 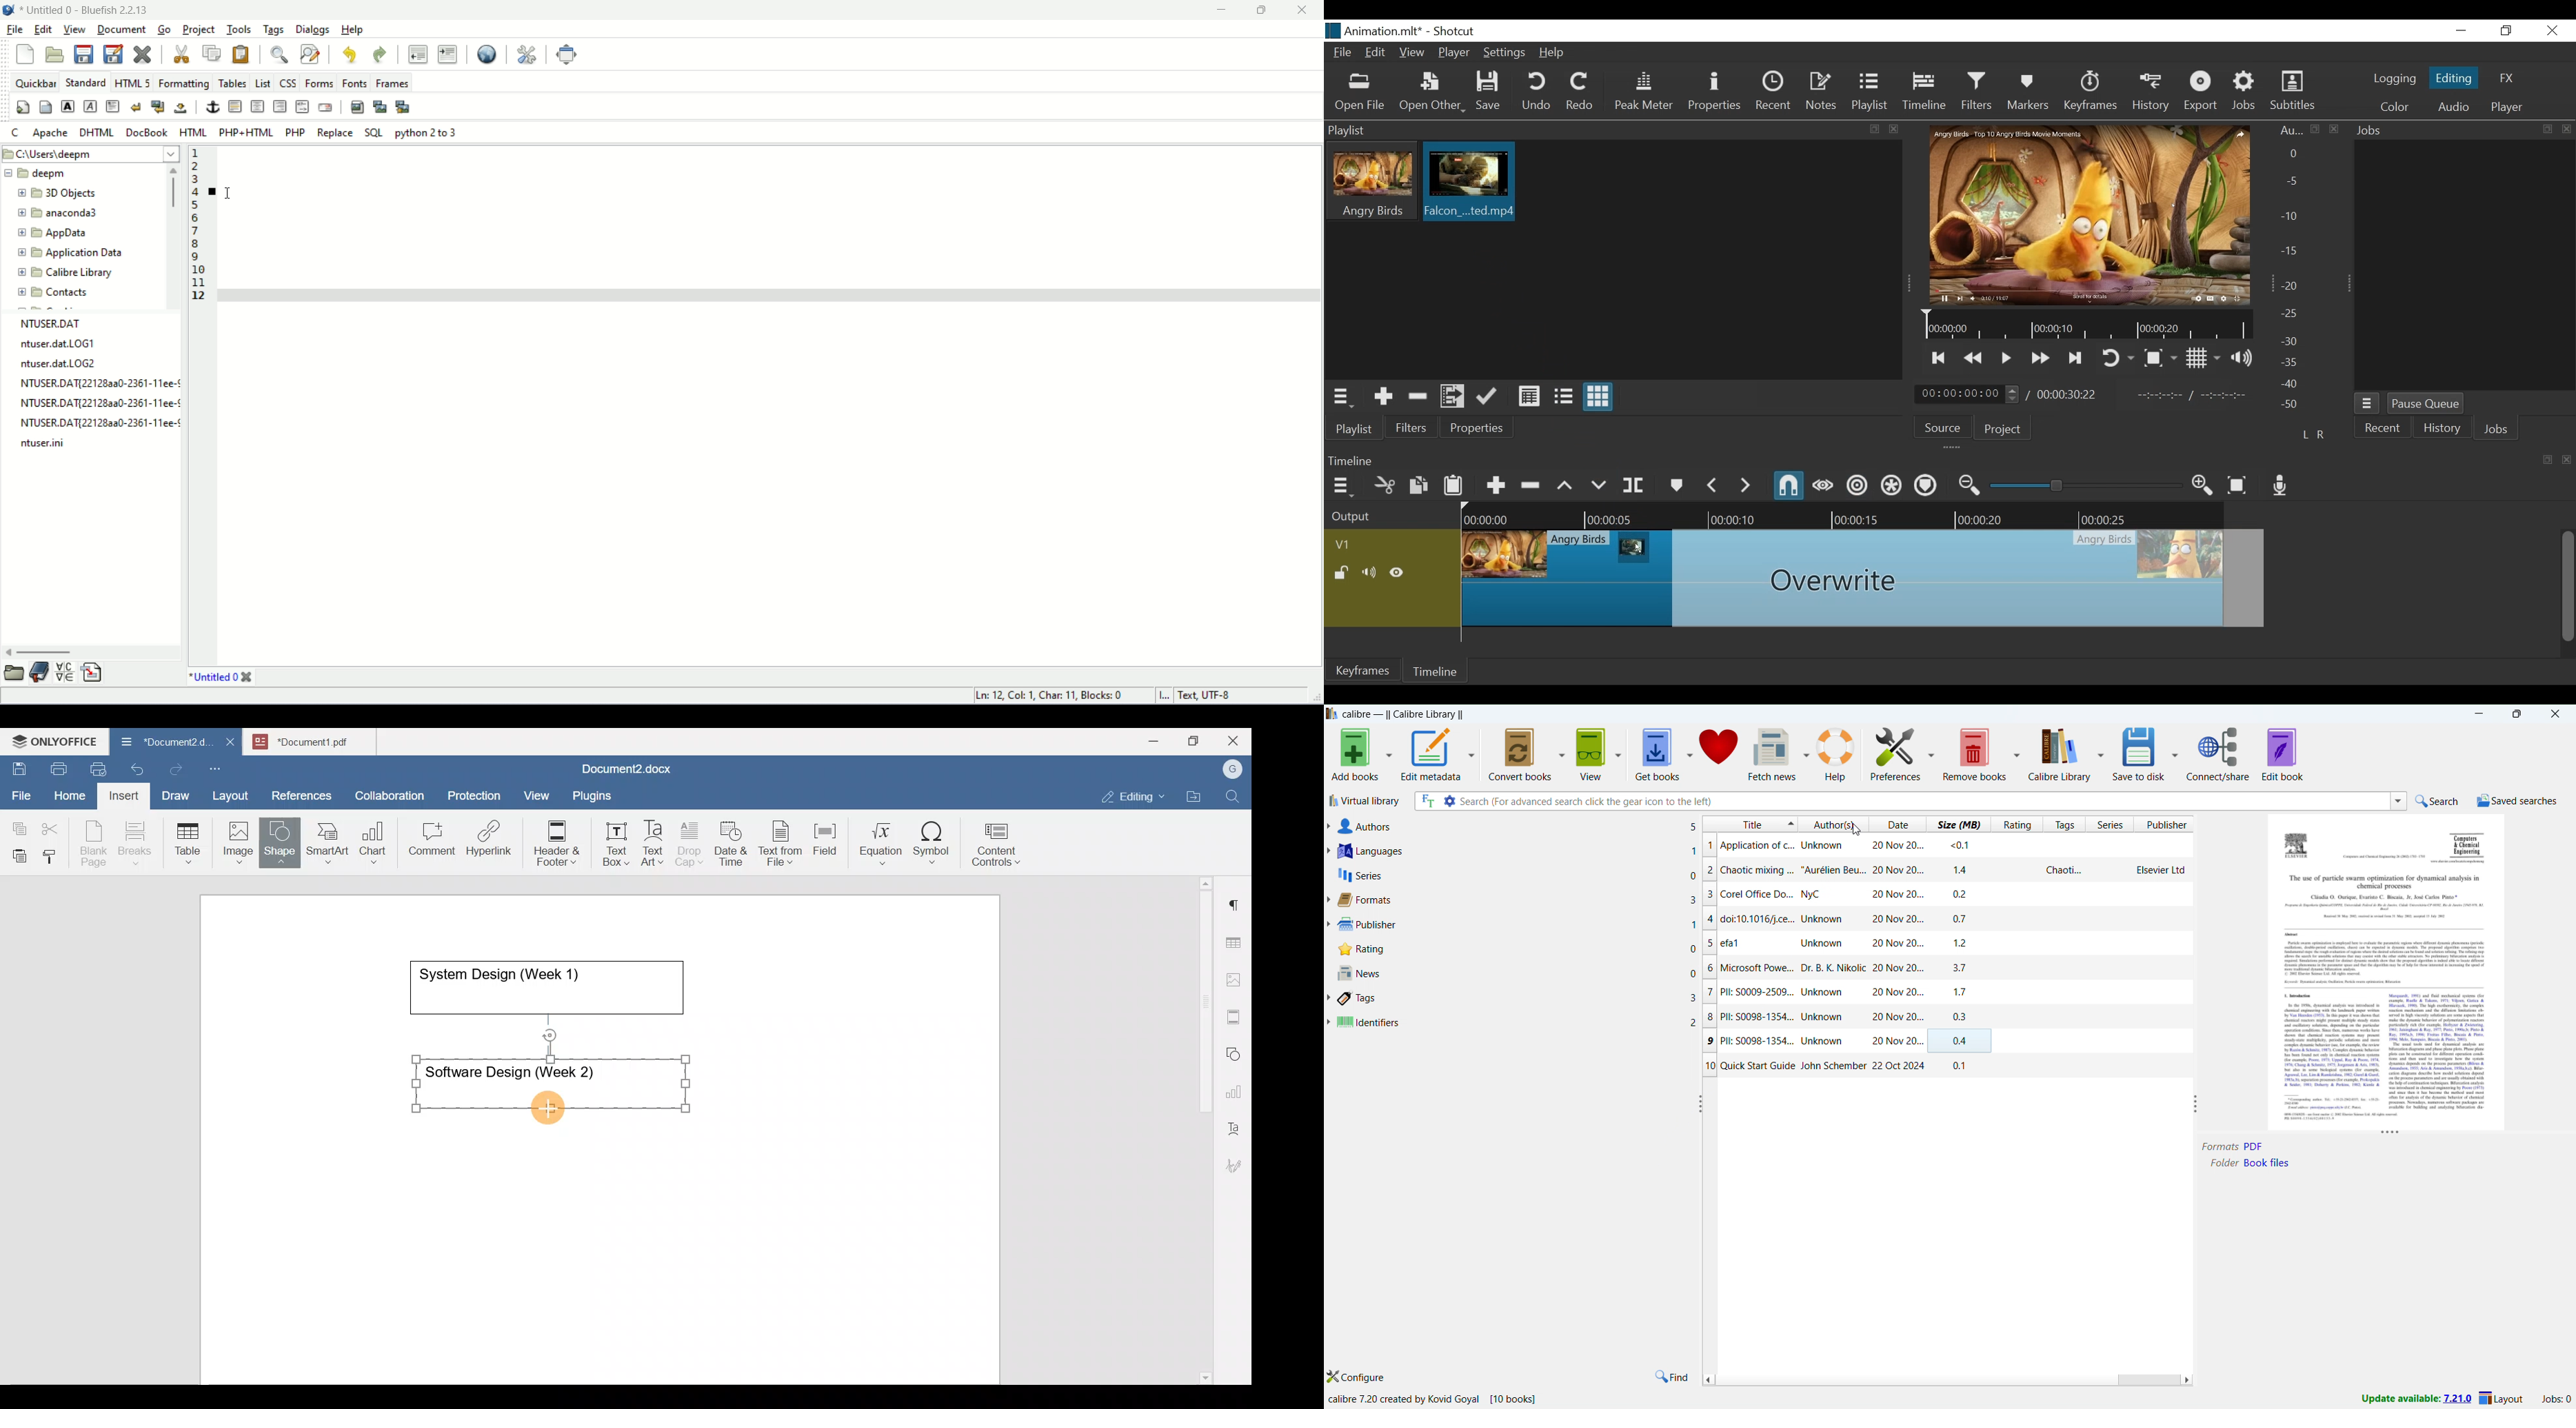 I want to click on non-breaking space, so click(x=181, y=110).